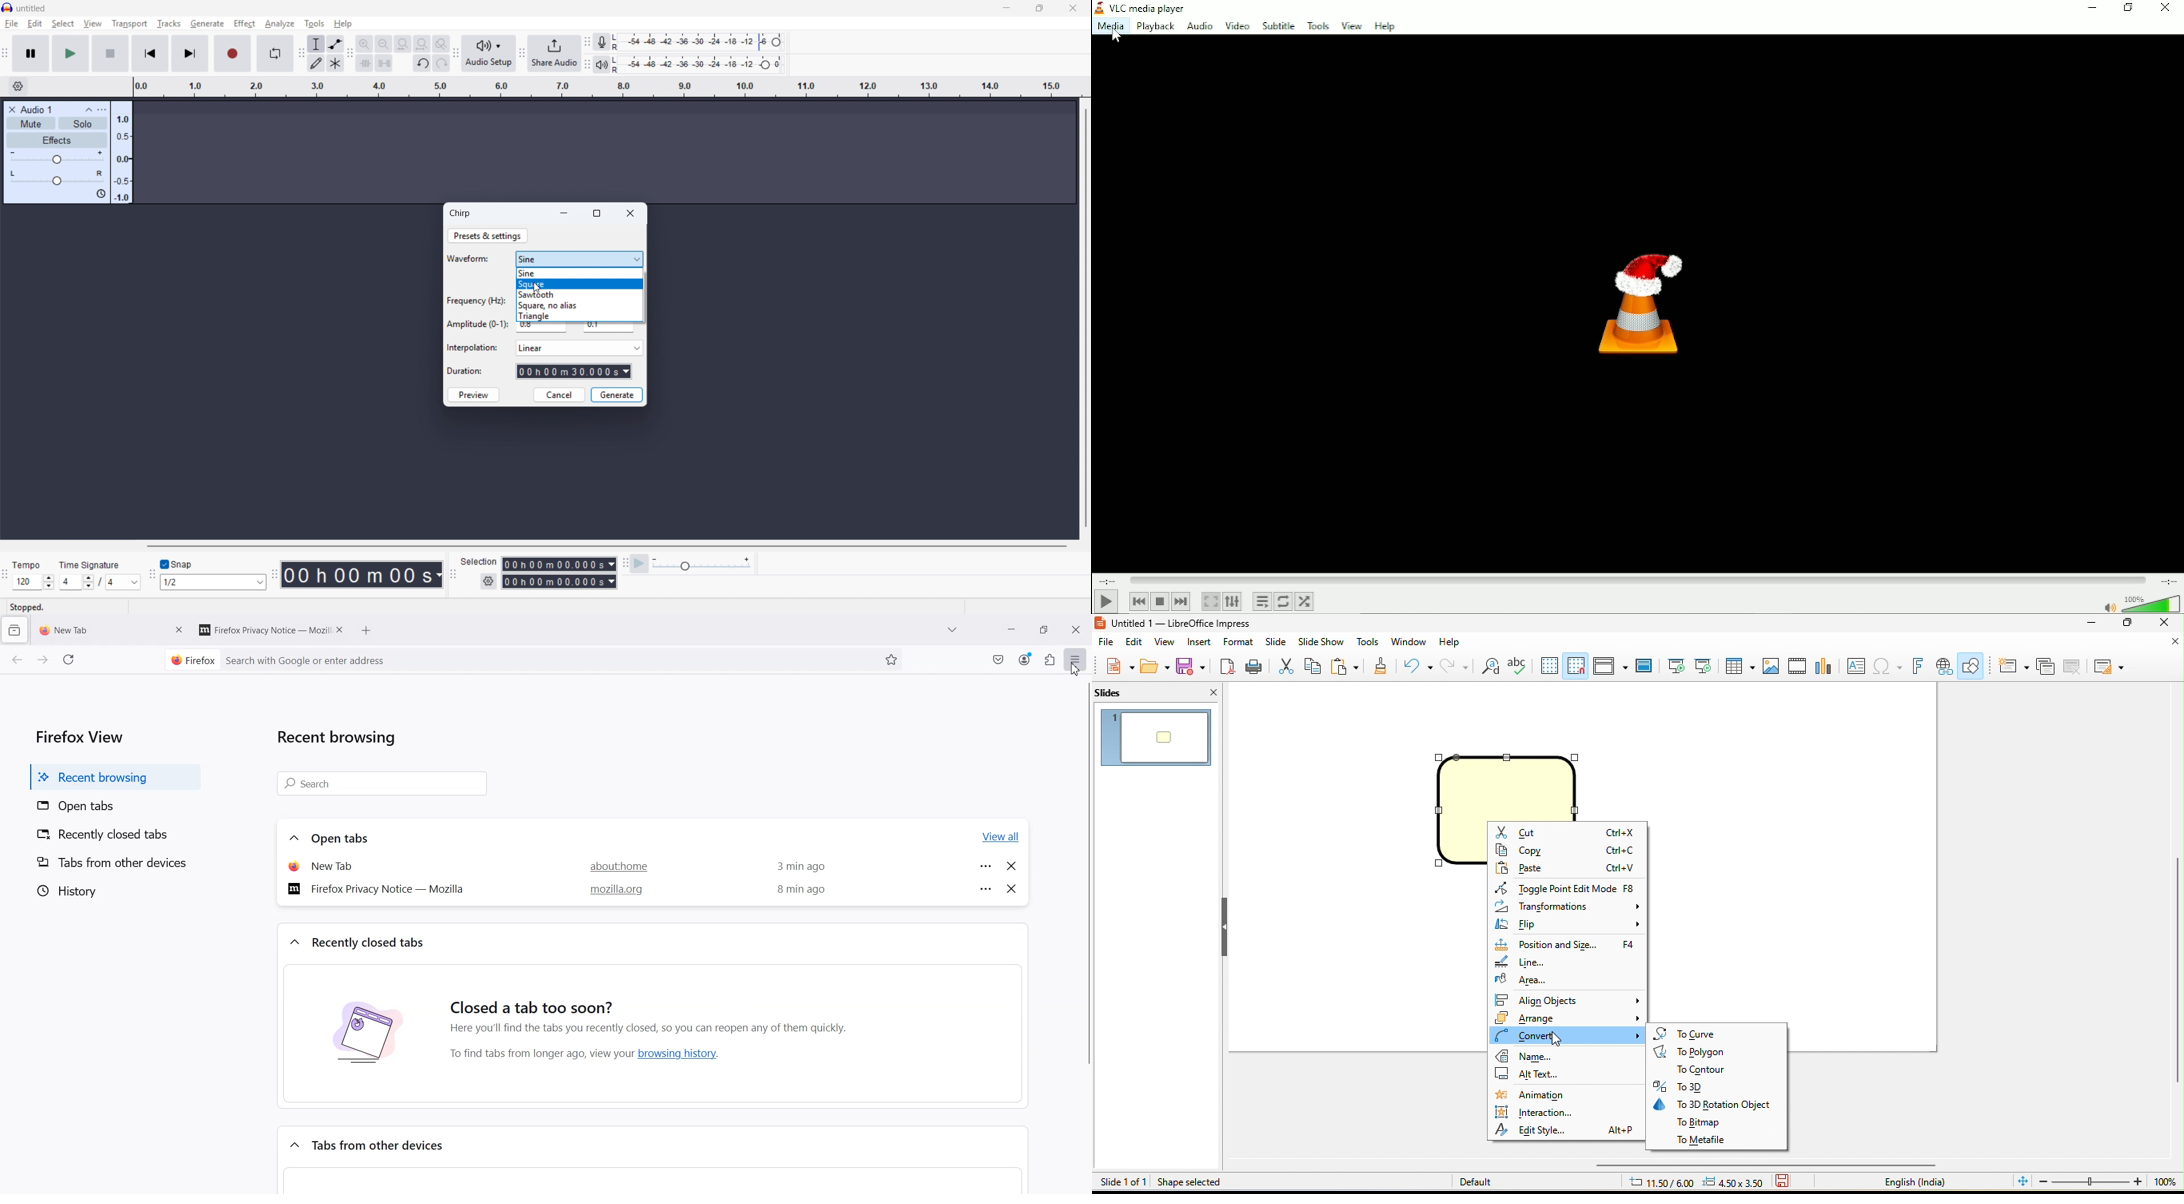 This screenshot has width=2184, height=1204. Describe the element at coordinates (32, 7) in the screenshot. I see `untitled` at that location.